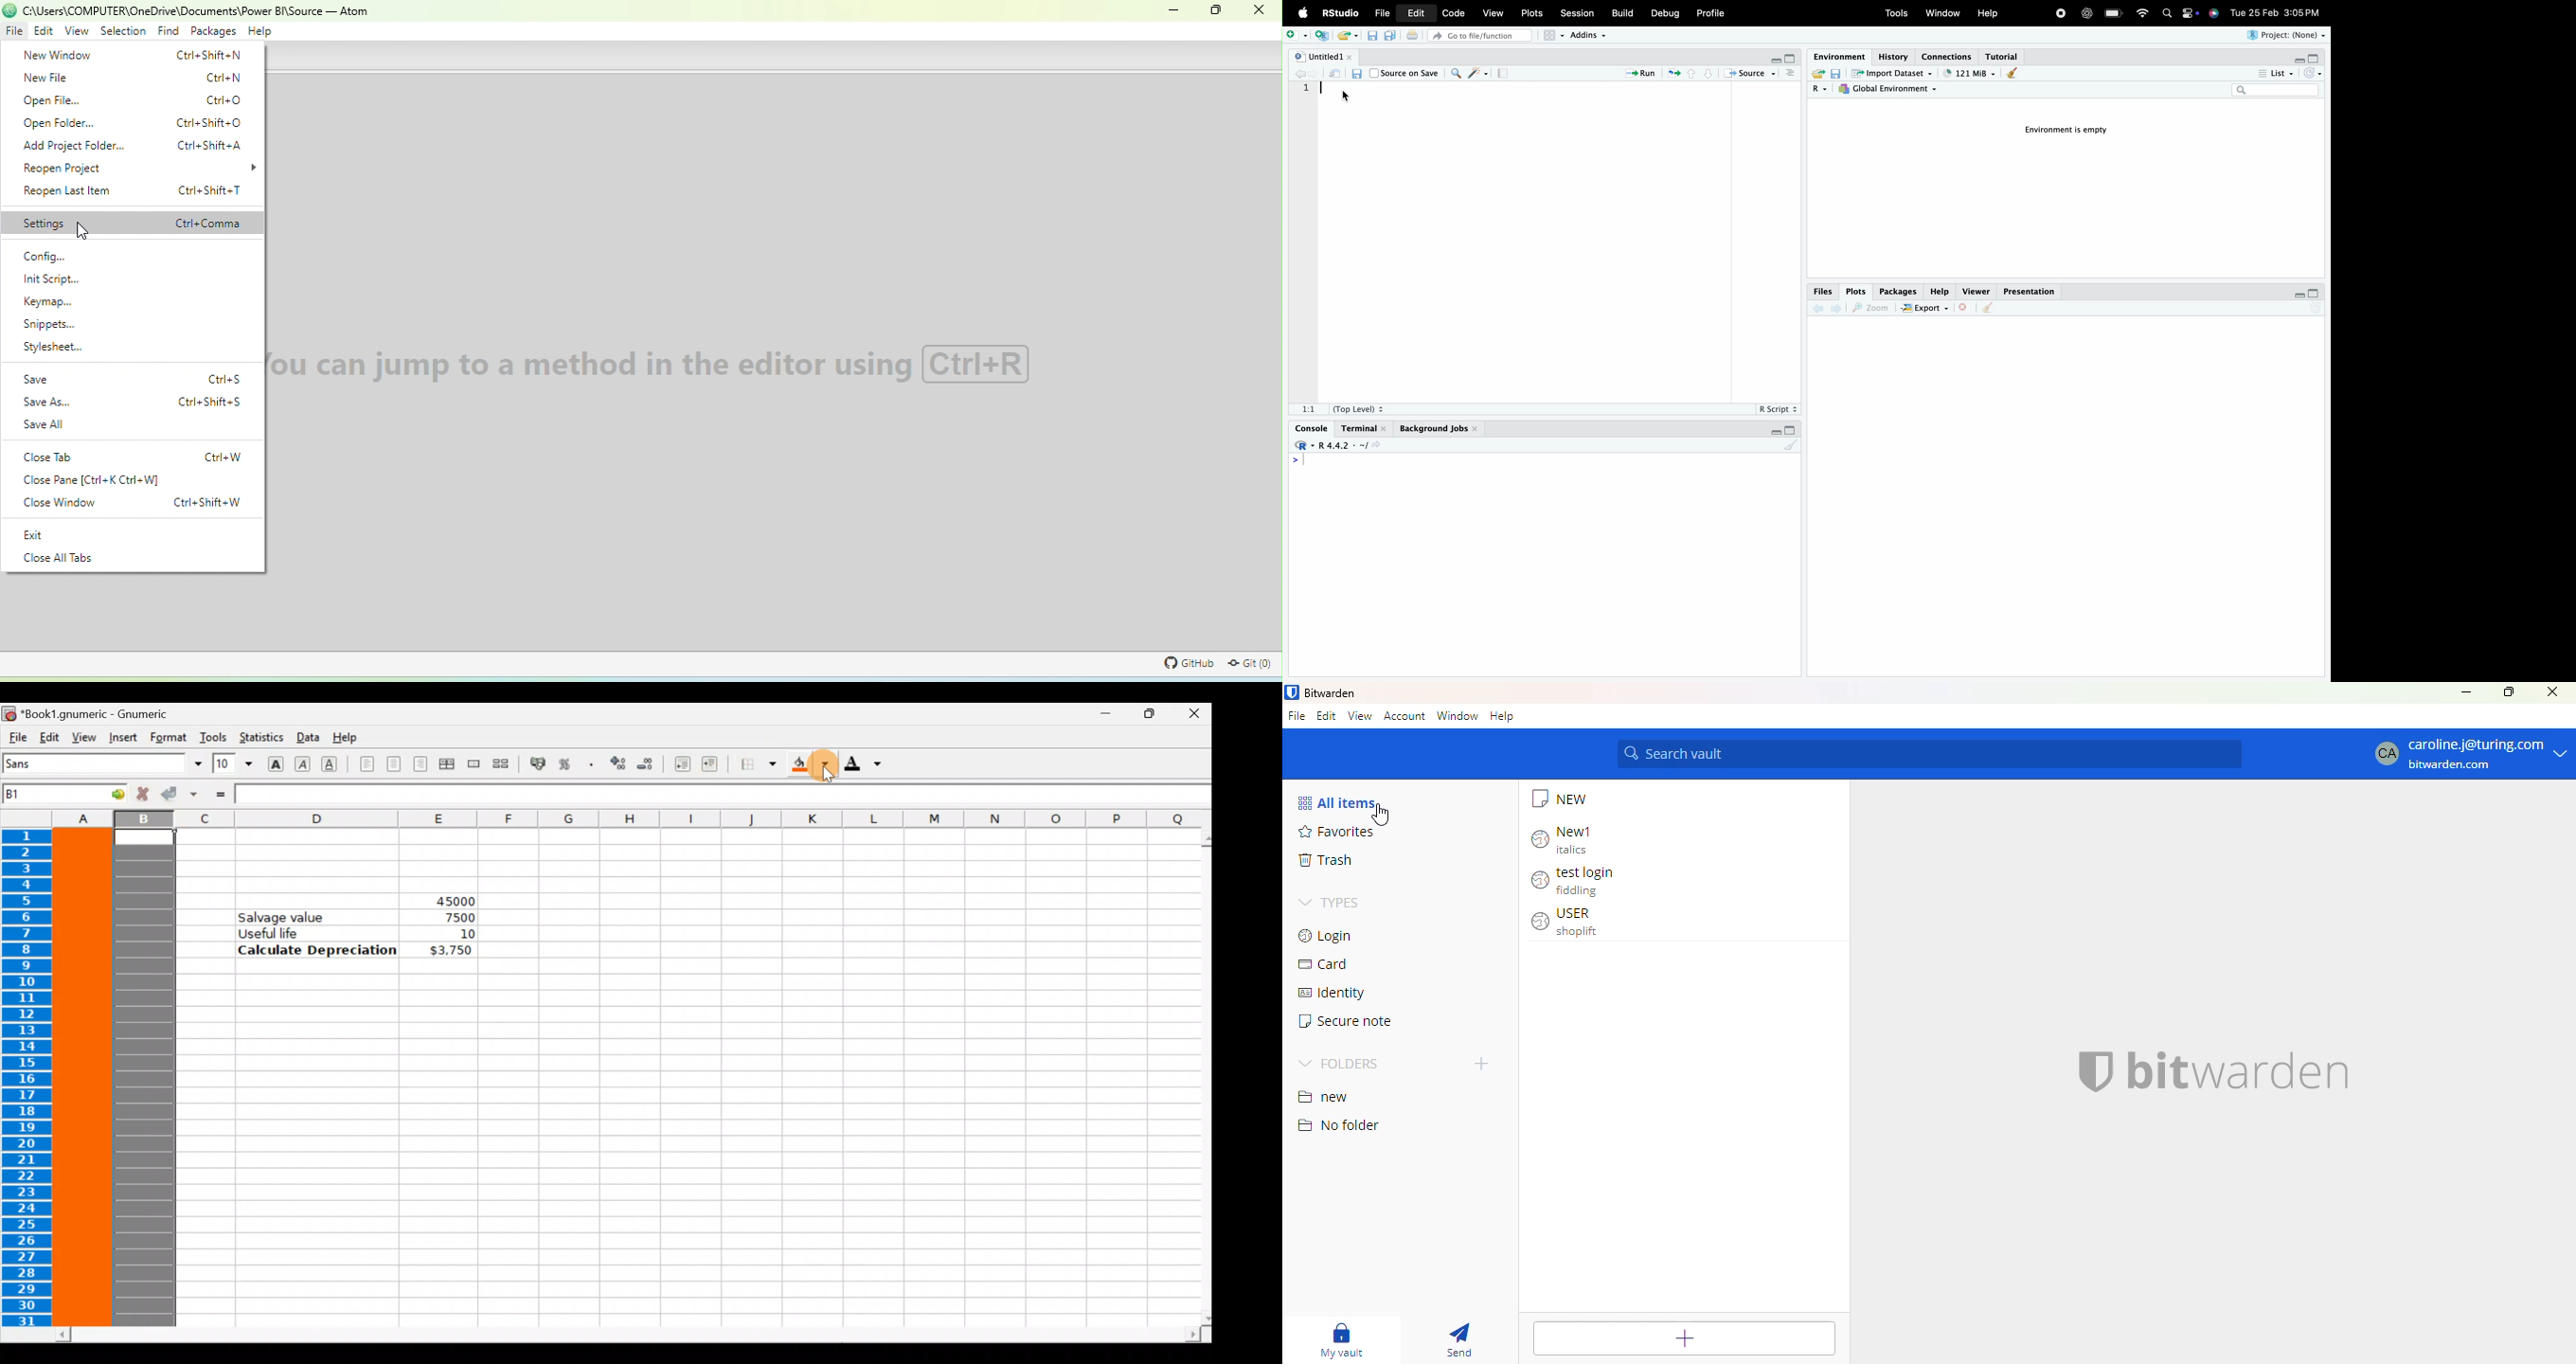 The image size is (2576, 1372). I want to click on Edit, so click(1416, 12).